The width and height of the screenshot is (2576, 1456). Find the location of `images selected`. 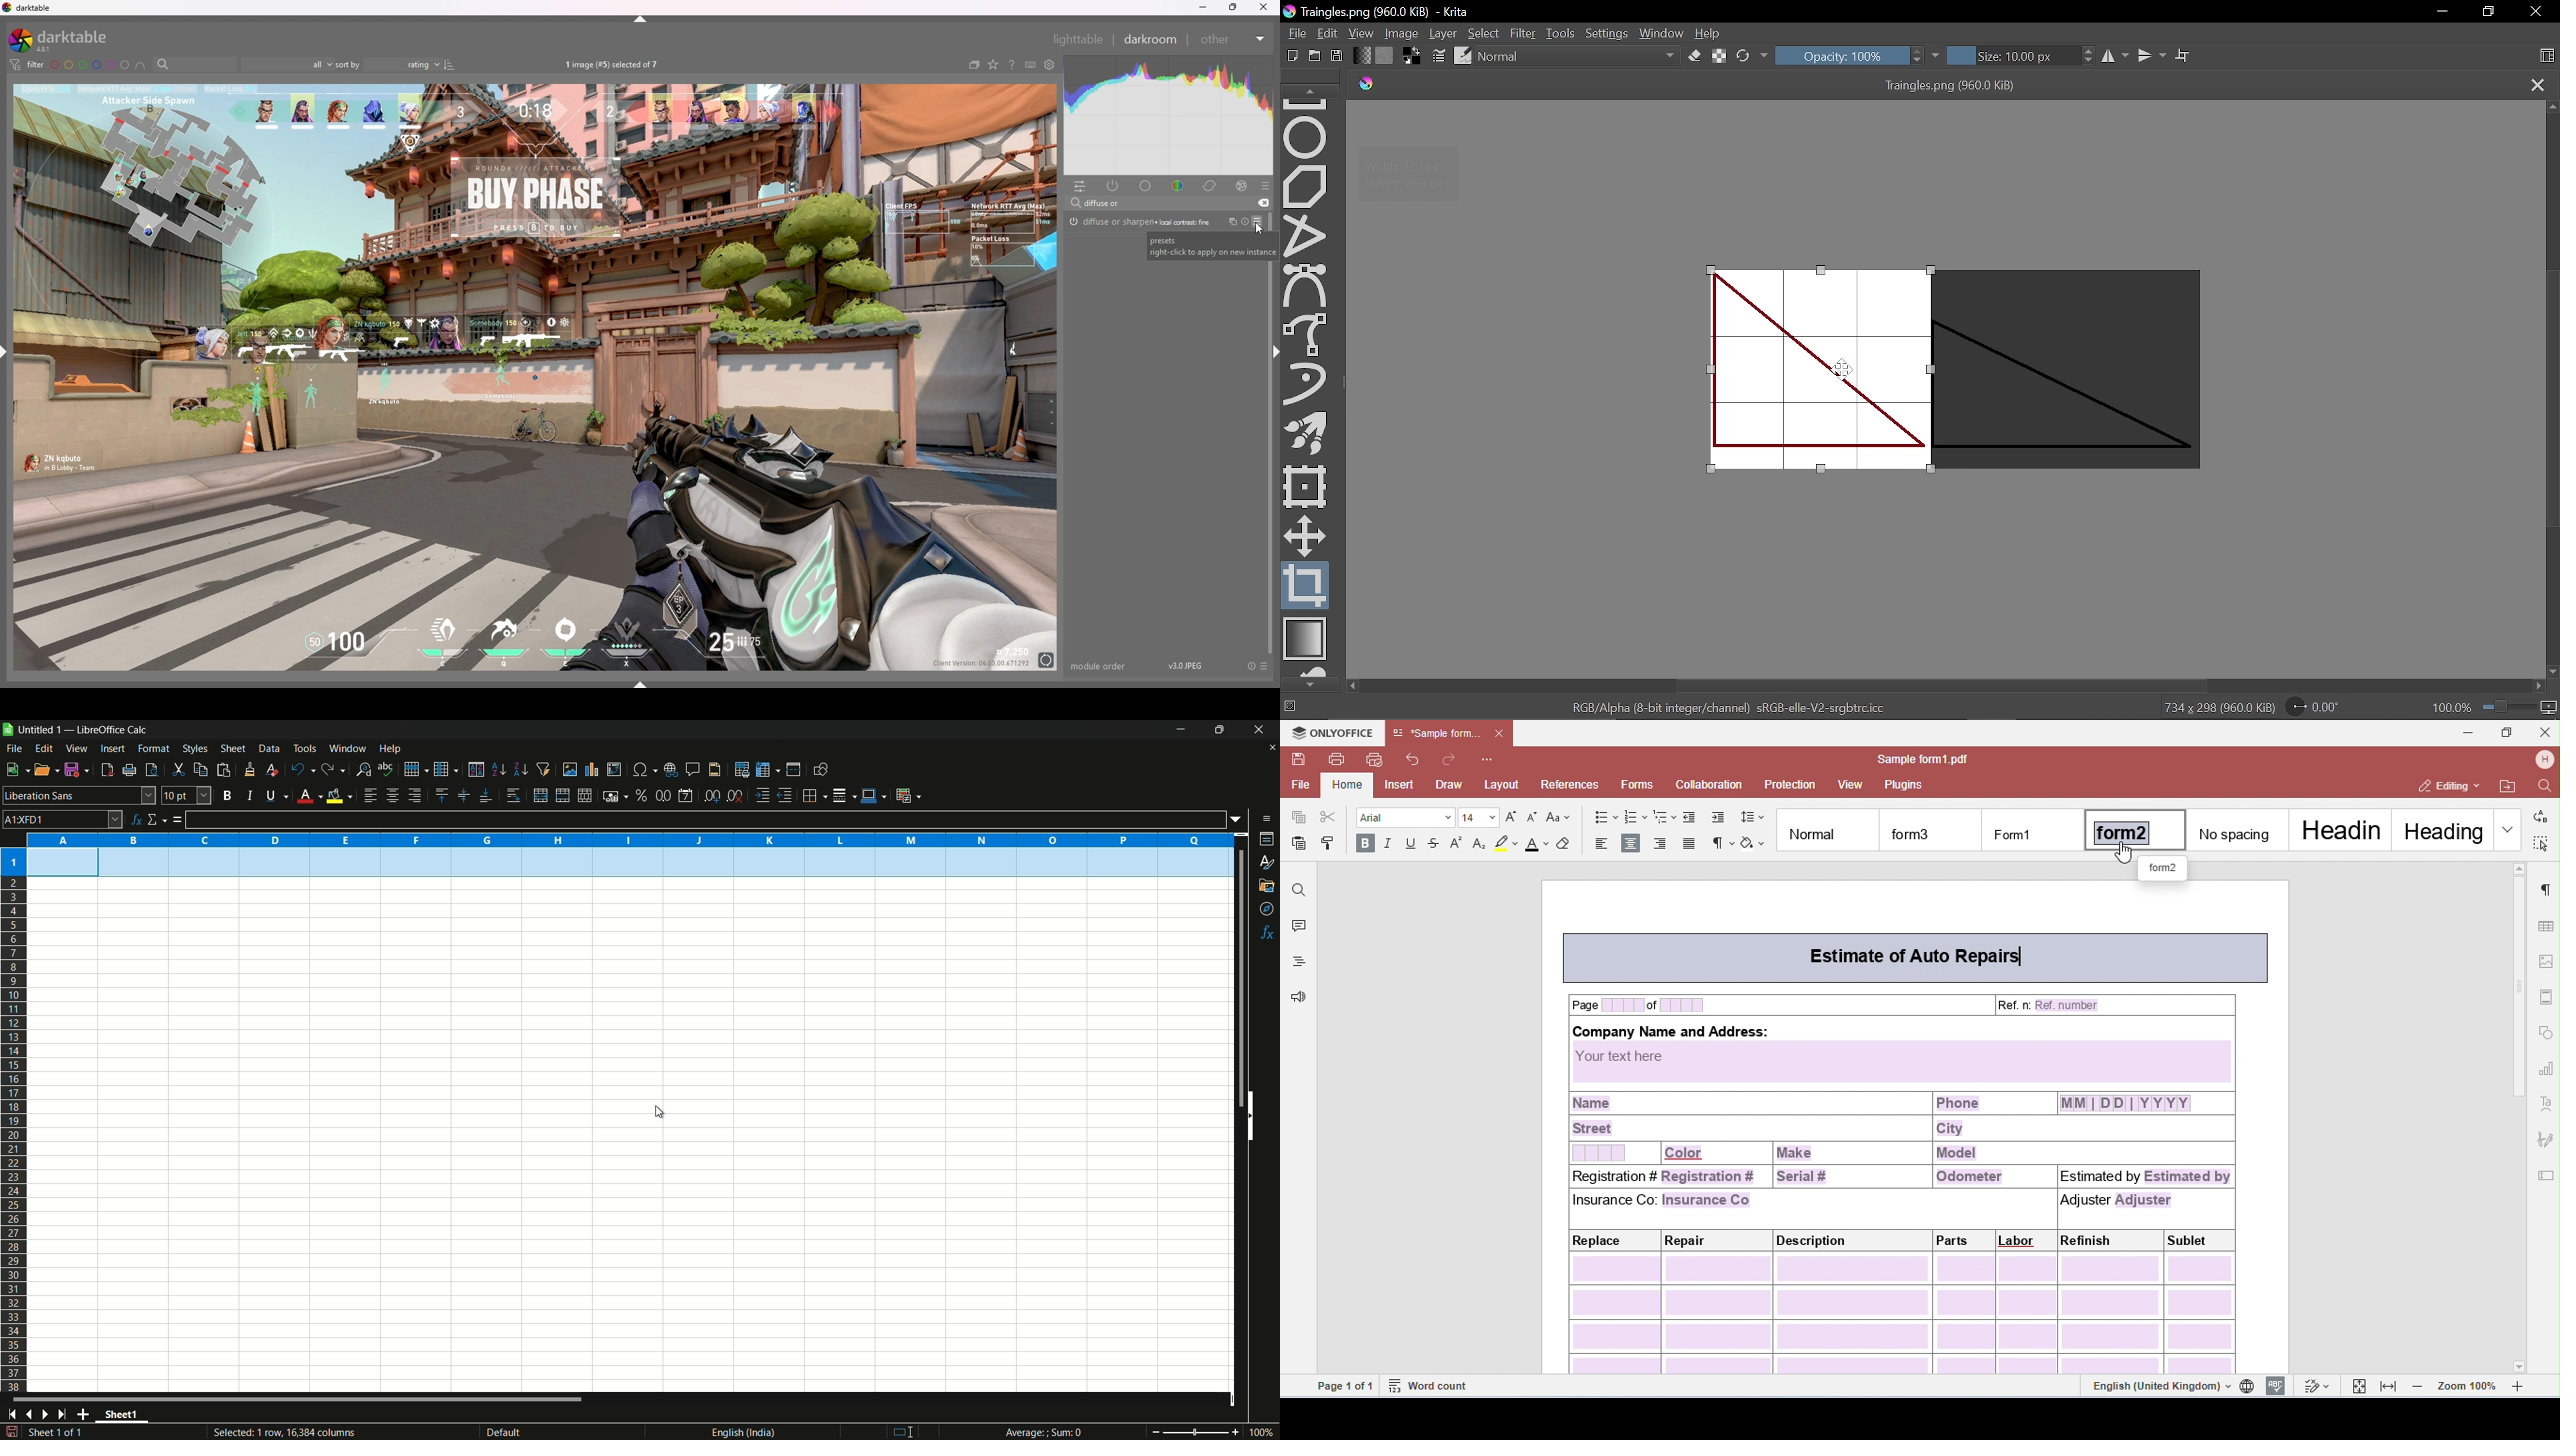

images selected is located at coordinates (614, 65).